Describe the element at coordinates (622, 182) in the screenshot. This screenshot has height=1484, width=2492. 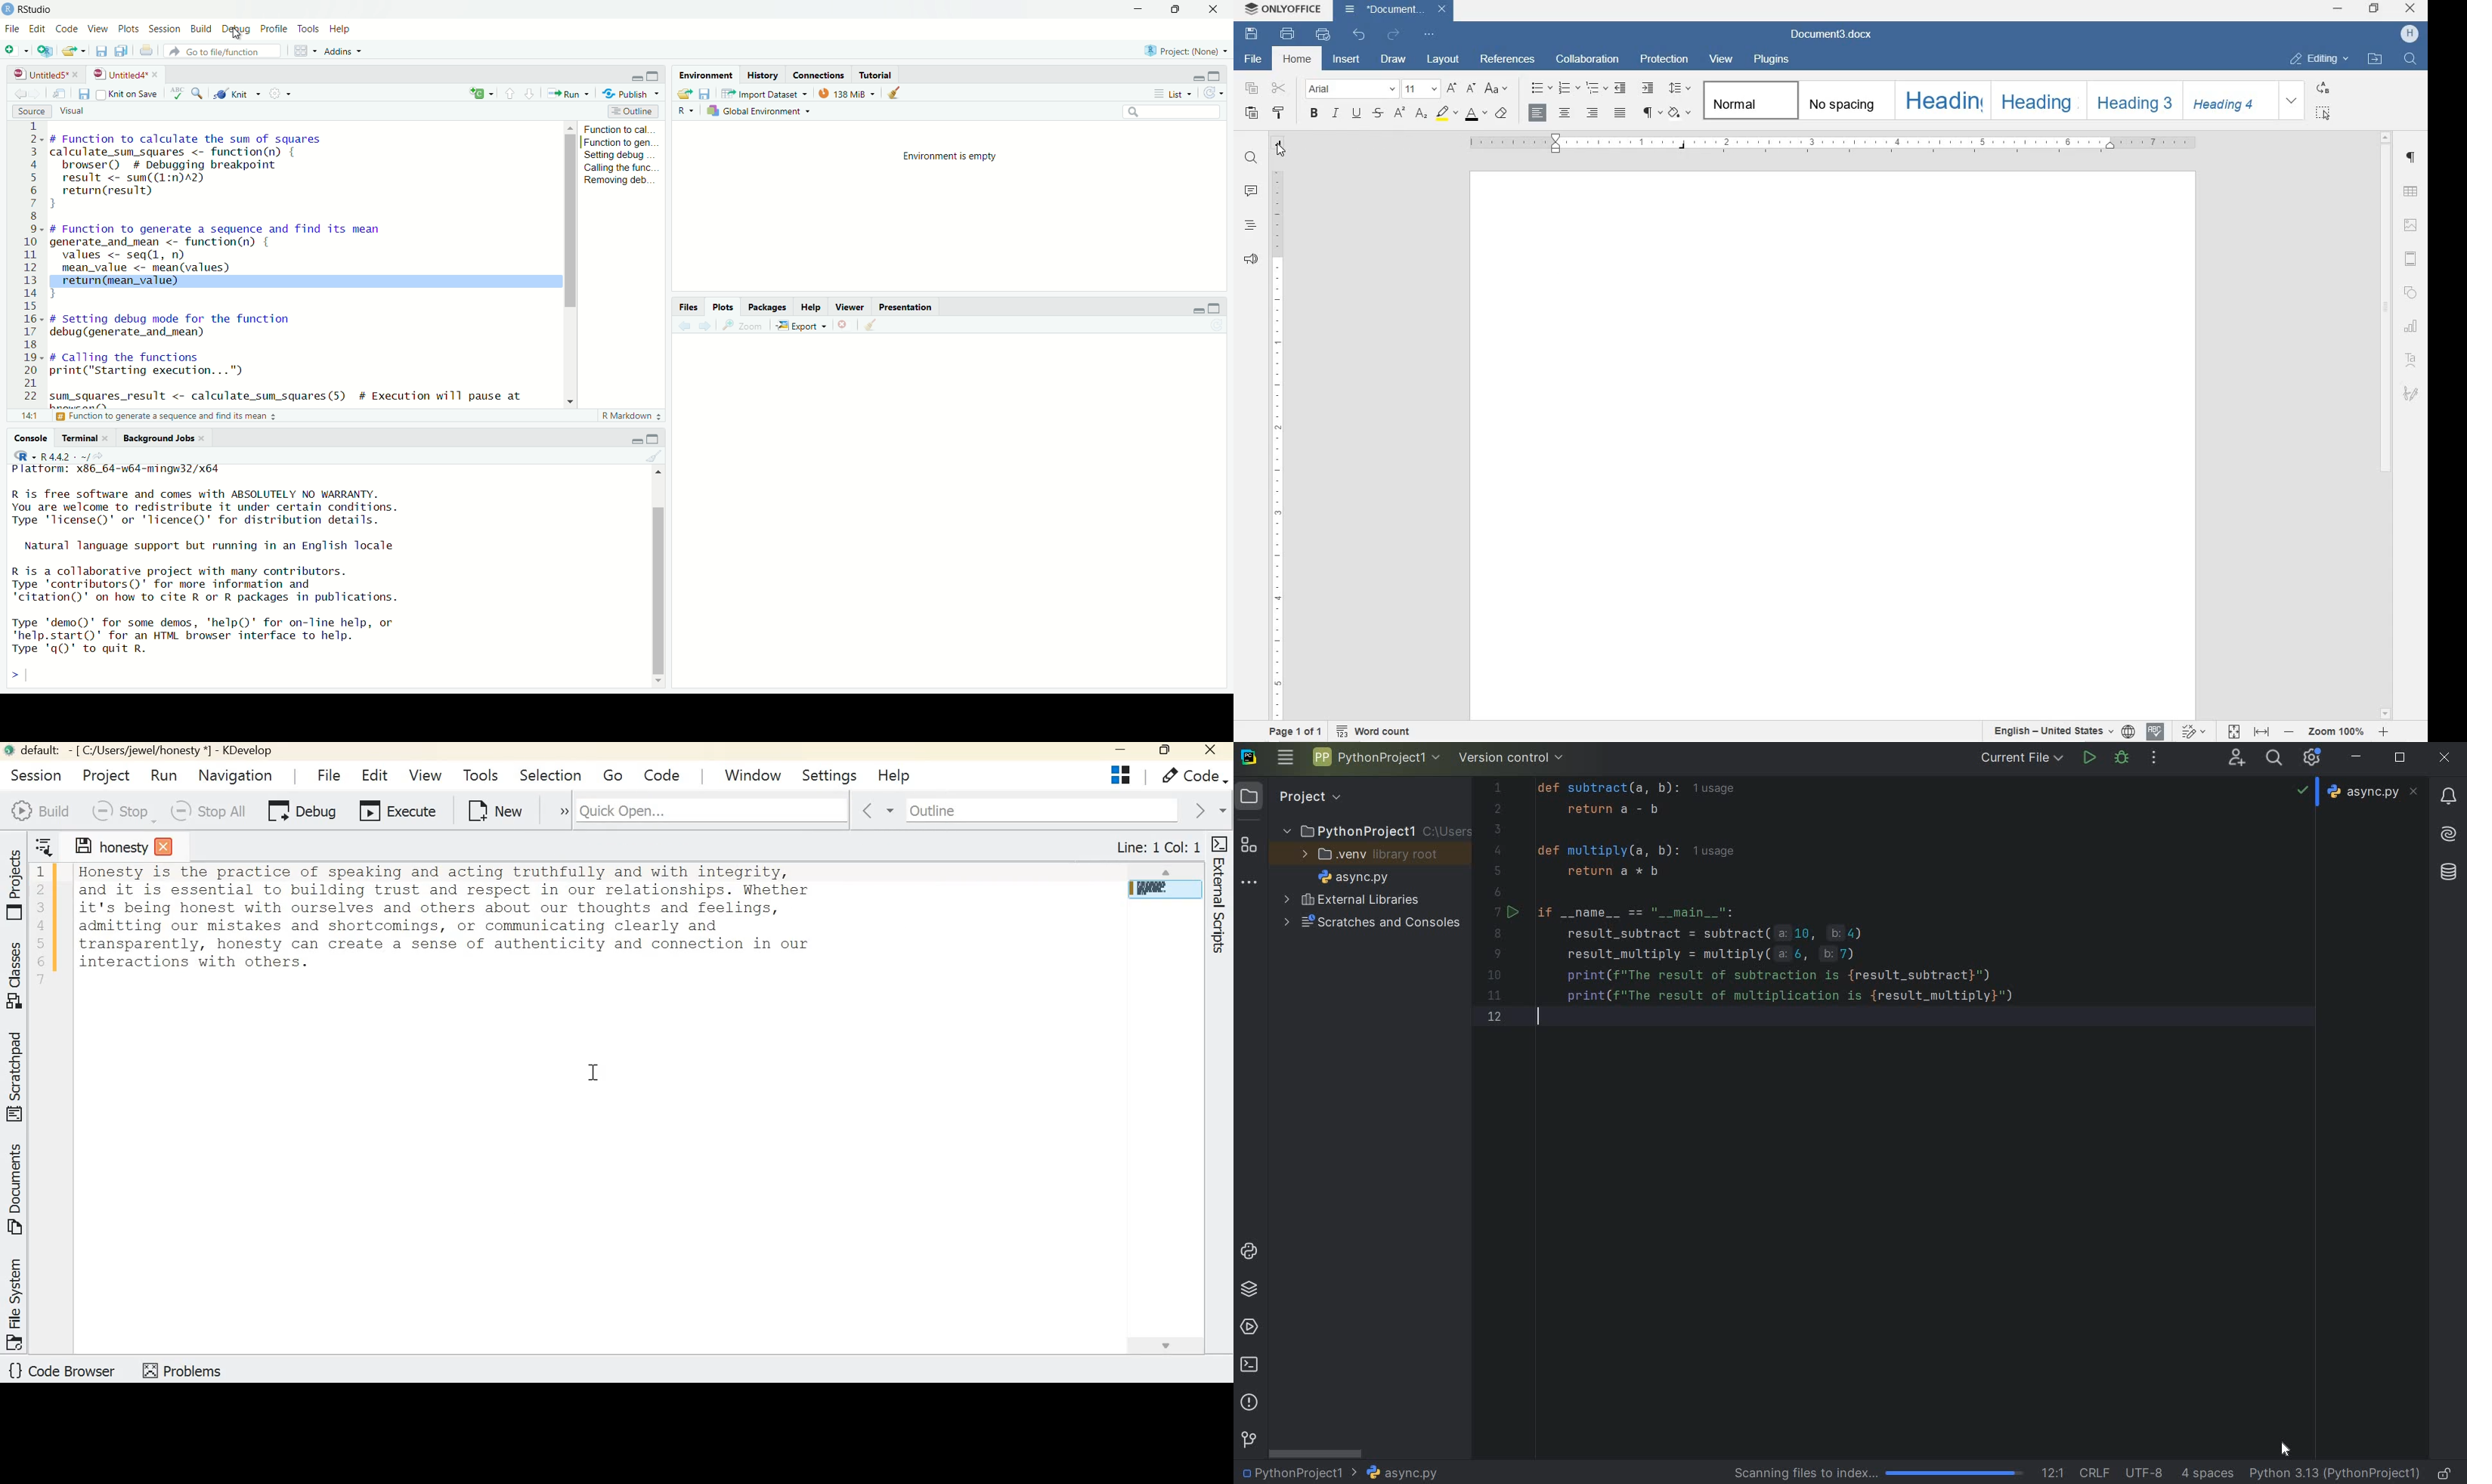
I see `Removing deb...` at that location.